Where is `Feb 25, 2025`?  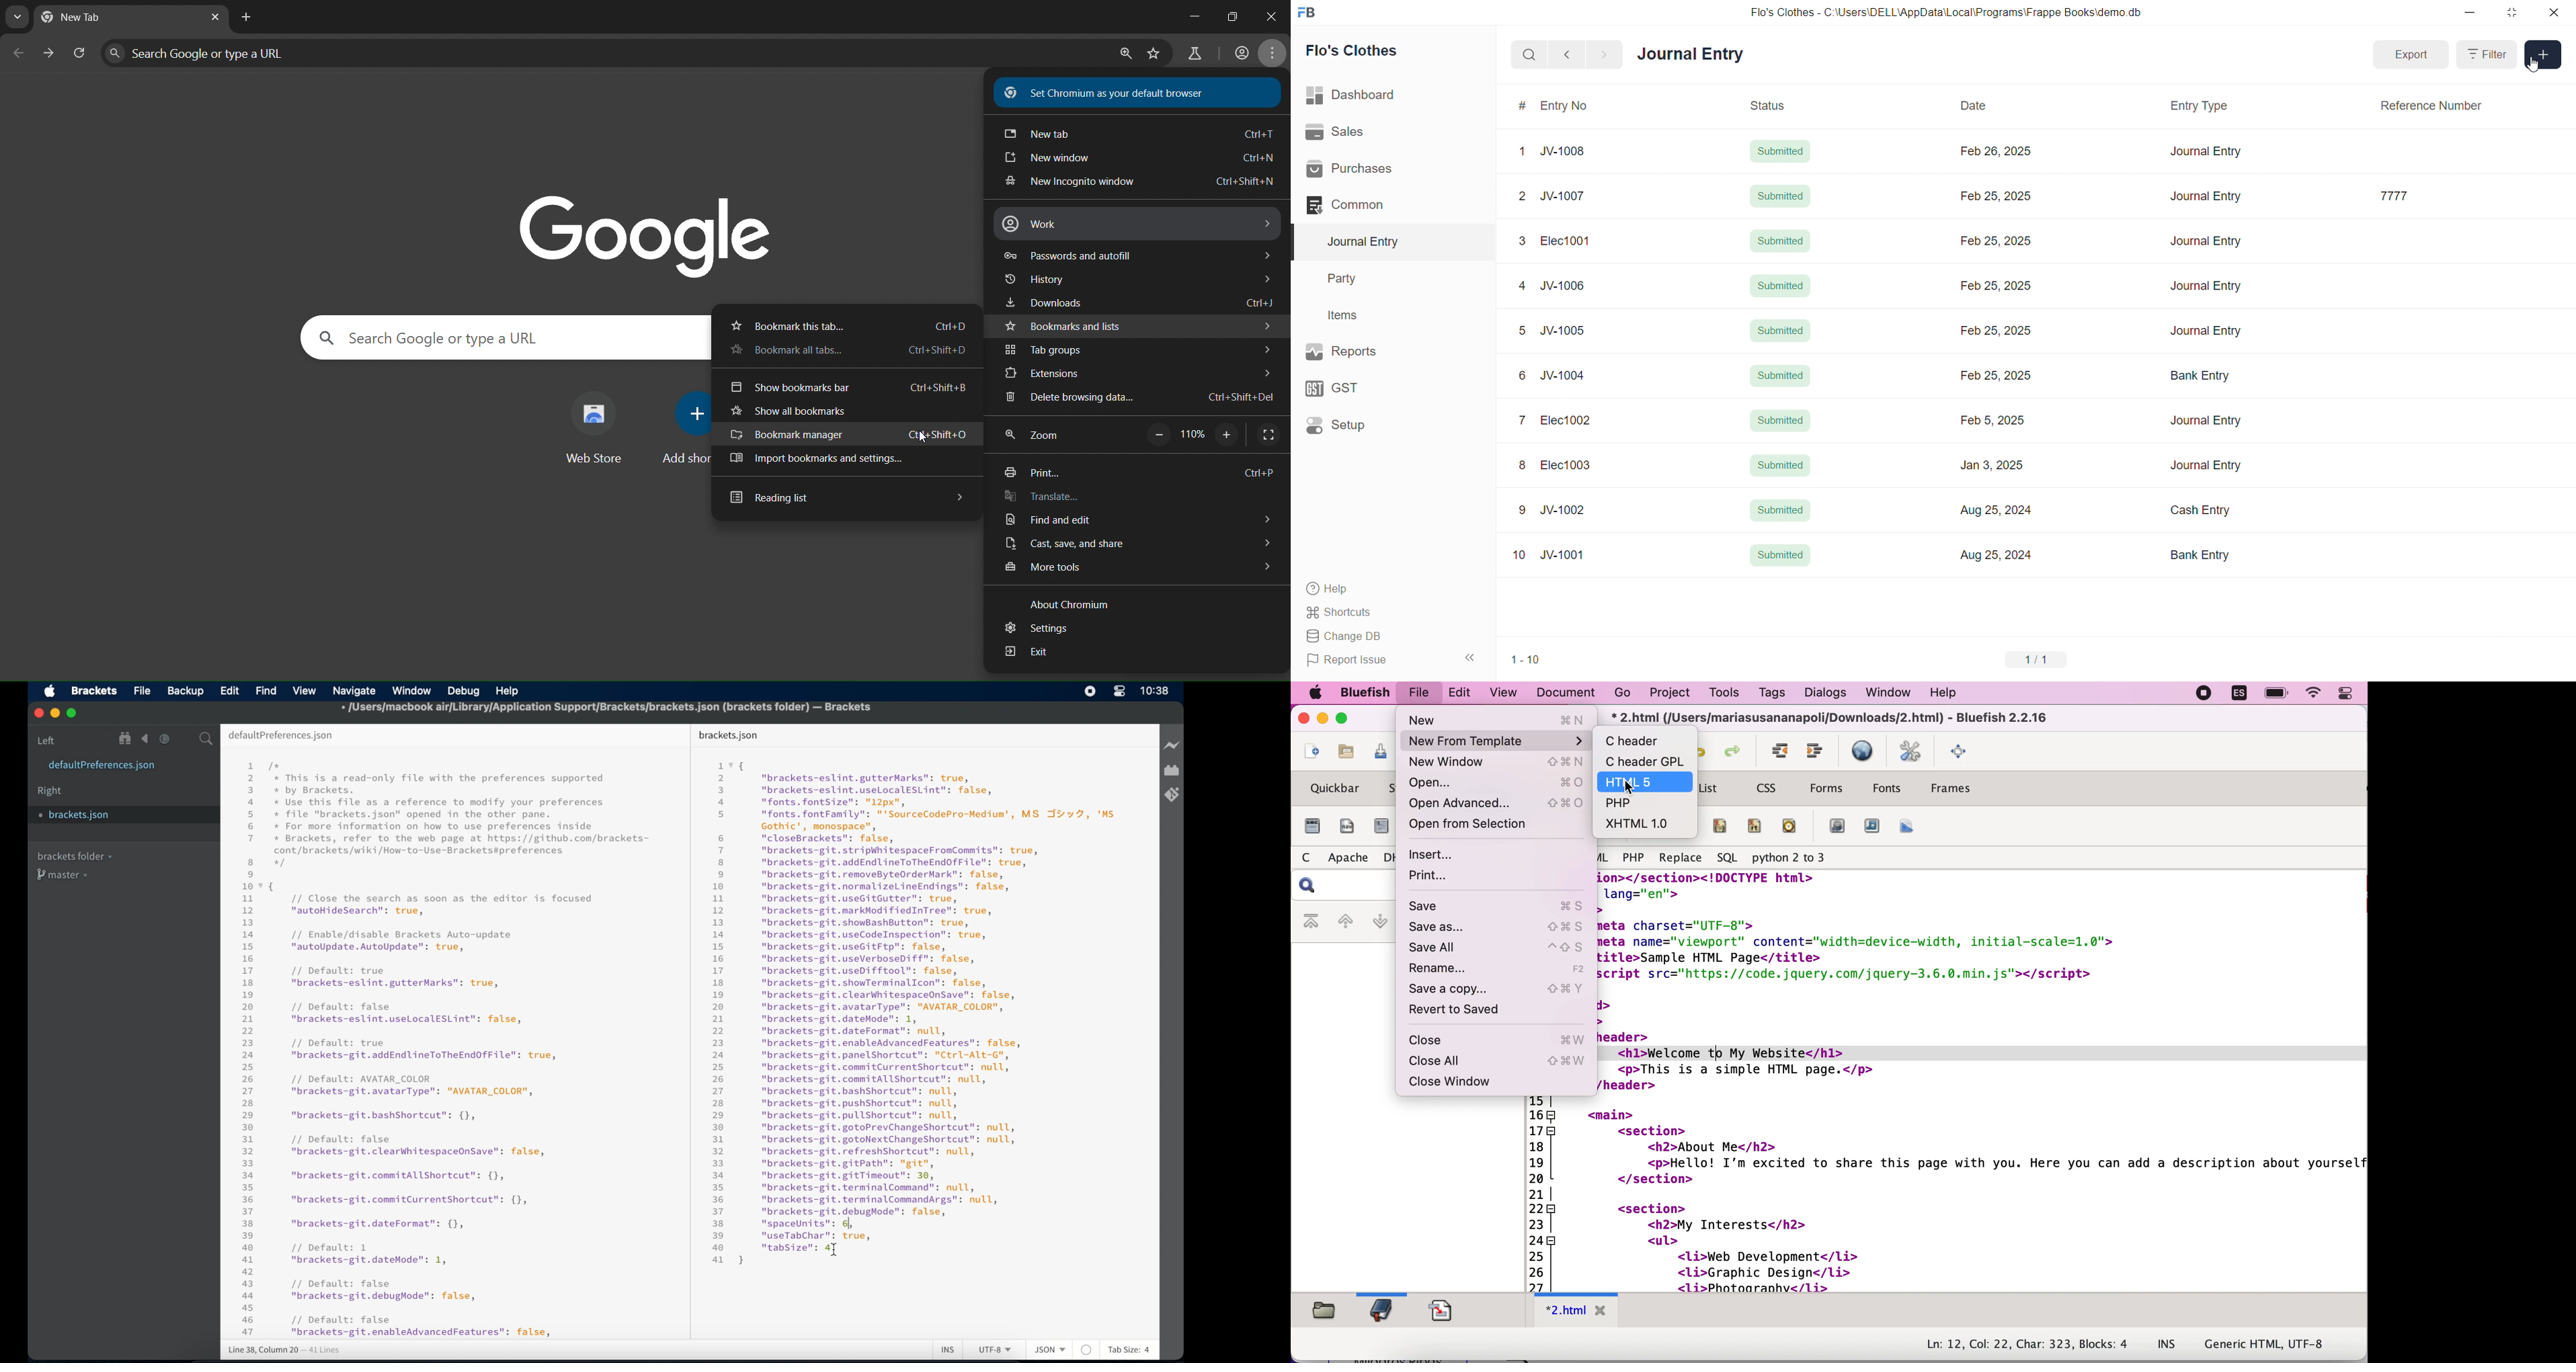 Feb 25, 2025 is located at coordinates (1994, 197).